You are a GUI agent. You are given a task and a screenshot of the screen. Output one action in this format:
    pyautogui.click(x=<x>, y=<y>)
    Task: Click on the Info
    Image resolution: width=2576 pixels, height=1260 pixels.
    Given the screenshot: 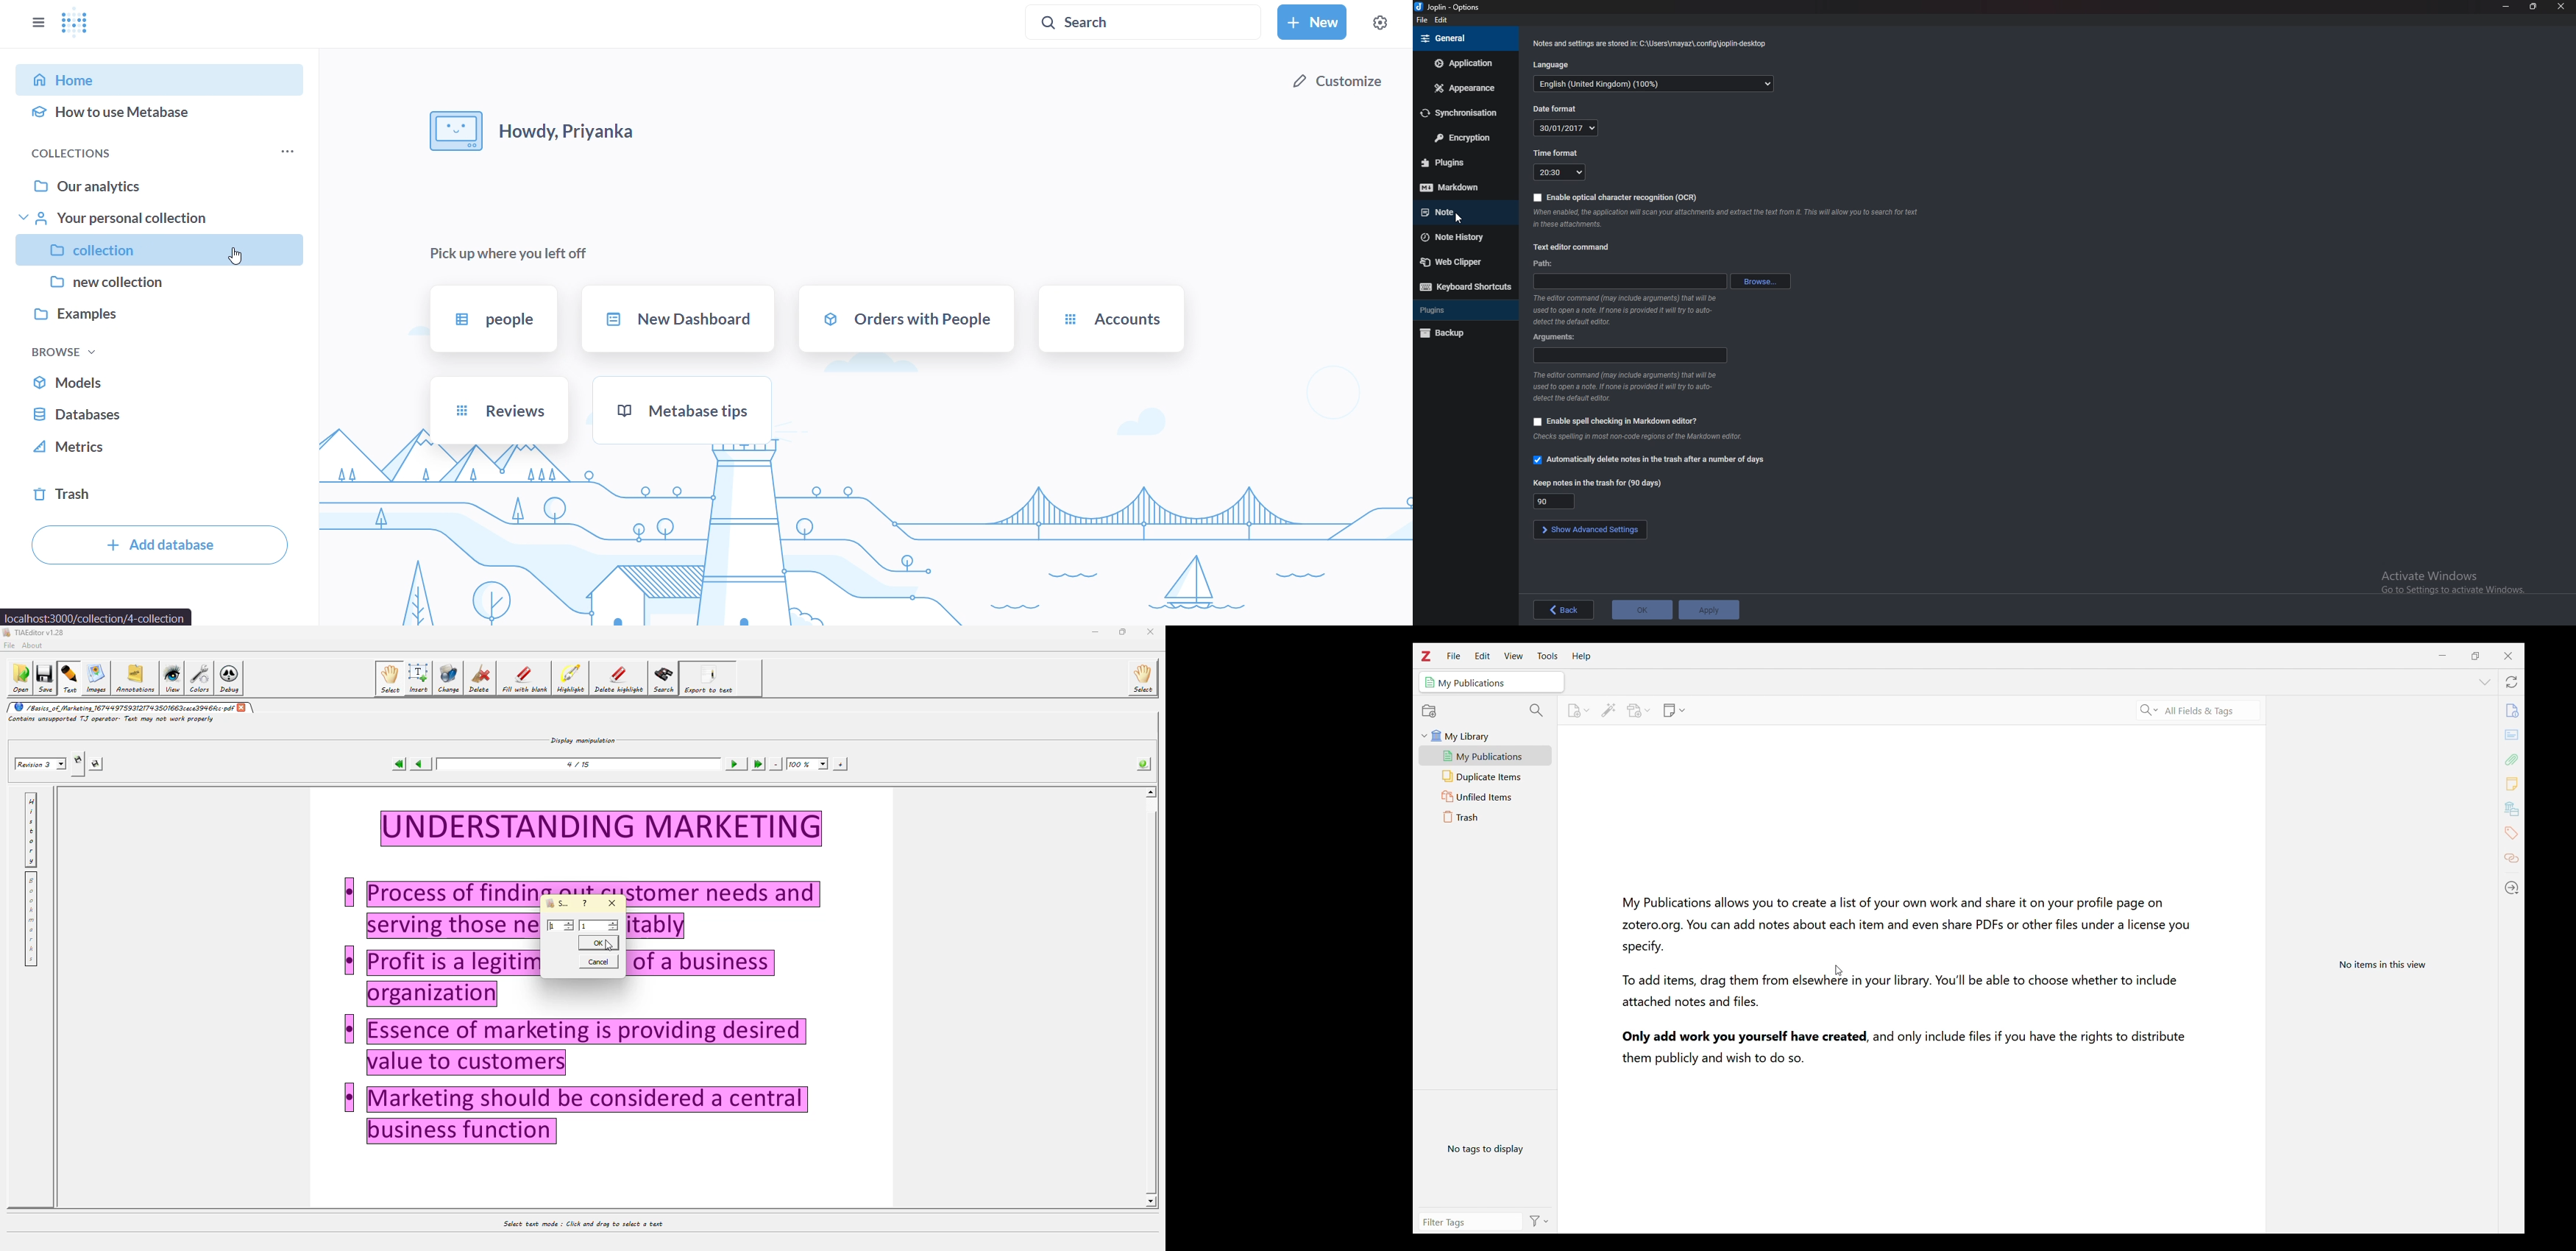 What is the action you would take?
    pyautogui.click(x=1626, y=309)
    